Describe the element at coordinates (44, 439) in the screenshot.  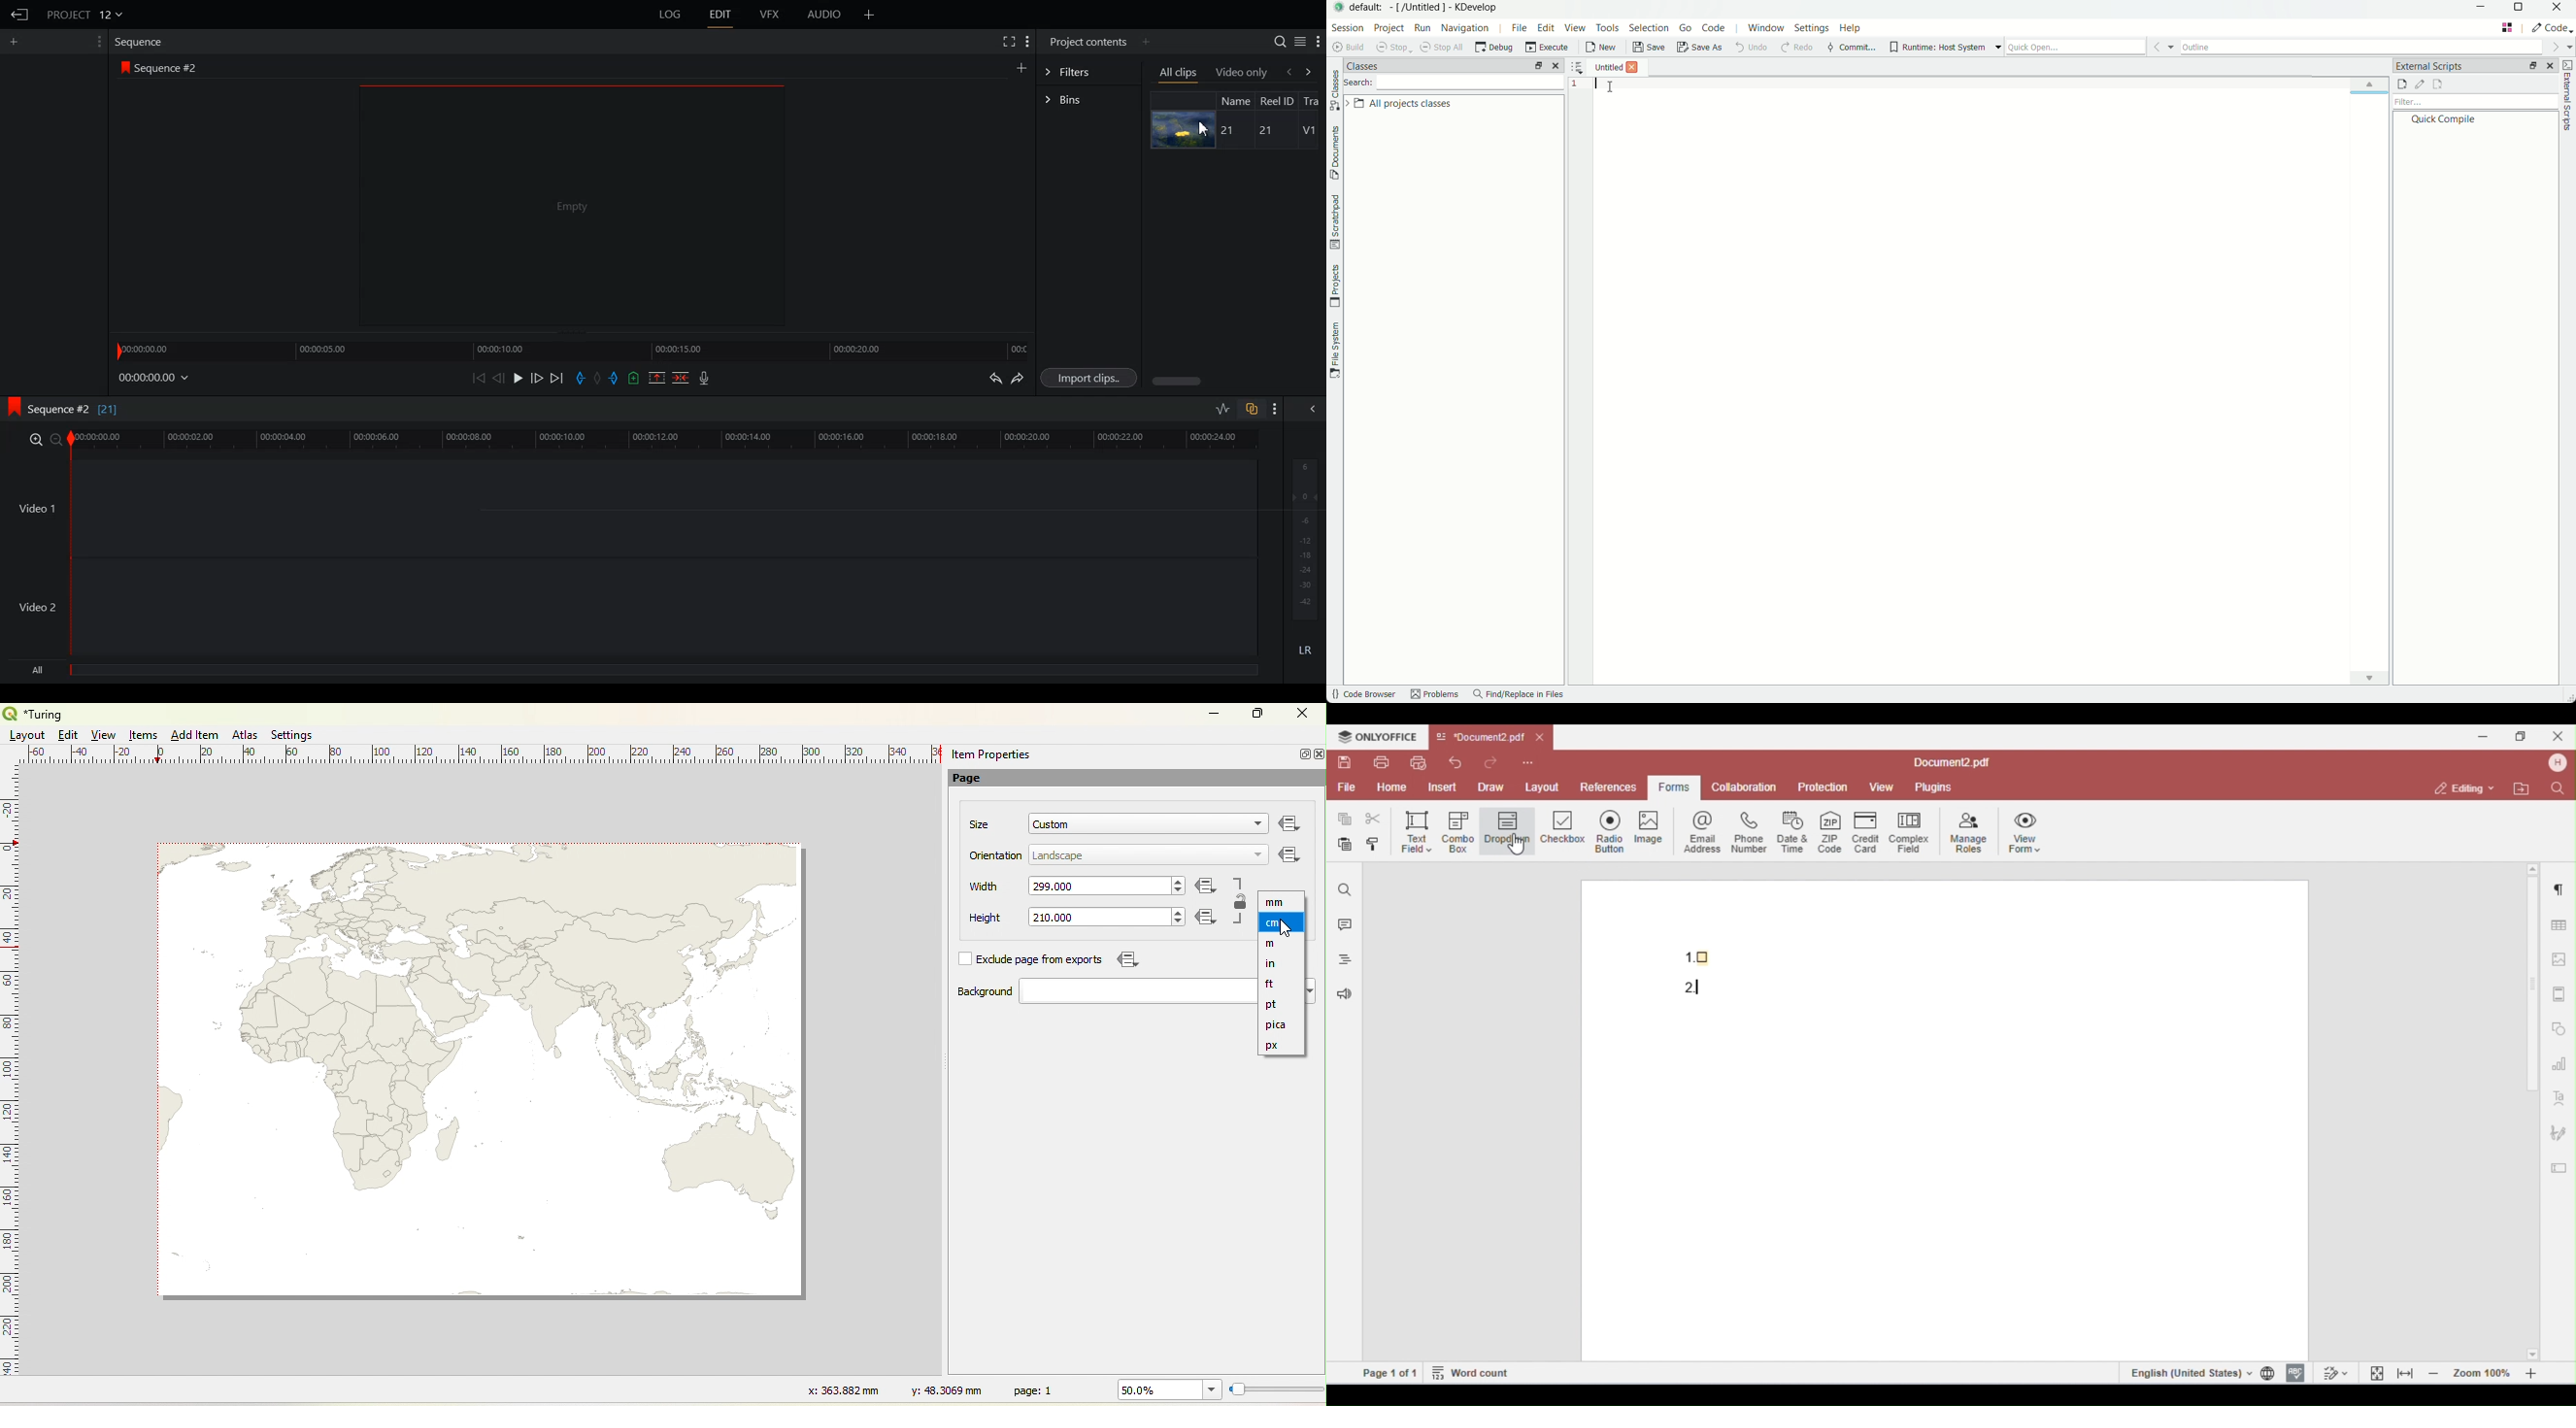
I see `Zoom in and Out` at that location.